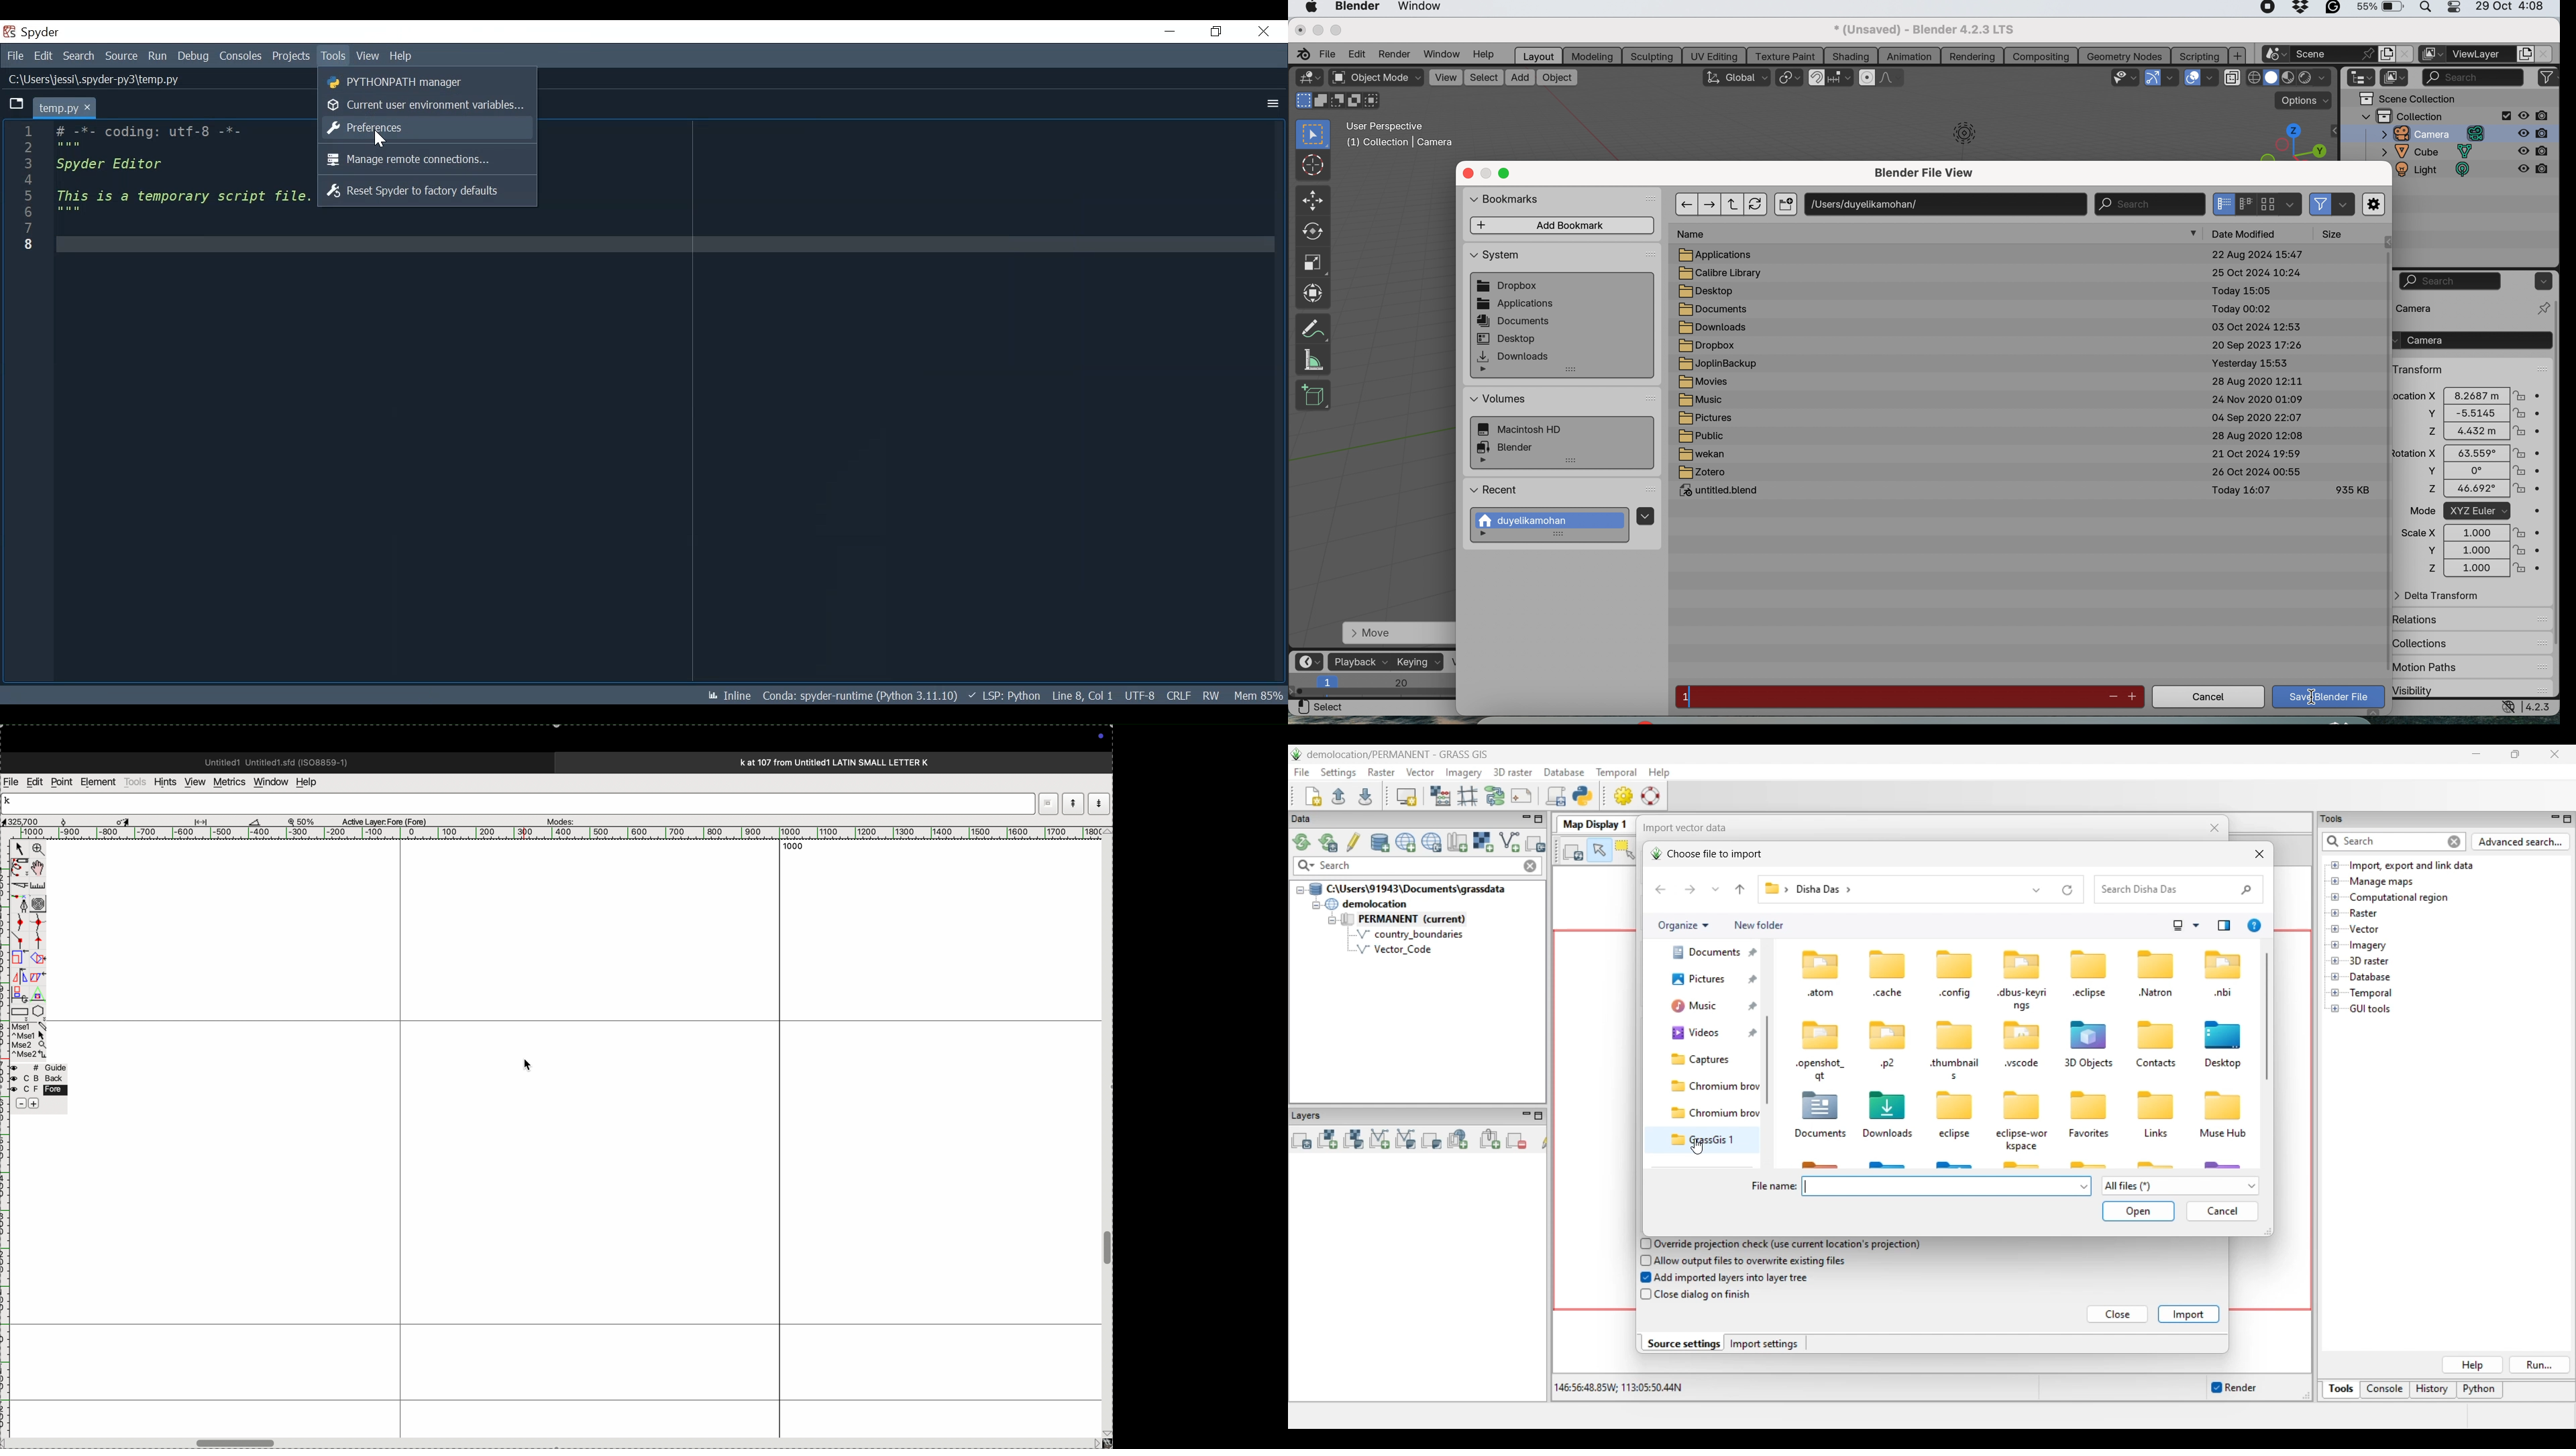  What do you see at coordinates (30, 1041) in the screenshot?
I see `mse` at bounding box center [30, 1041].